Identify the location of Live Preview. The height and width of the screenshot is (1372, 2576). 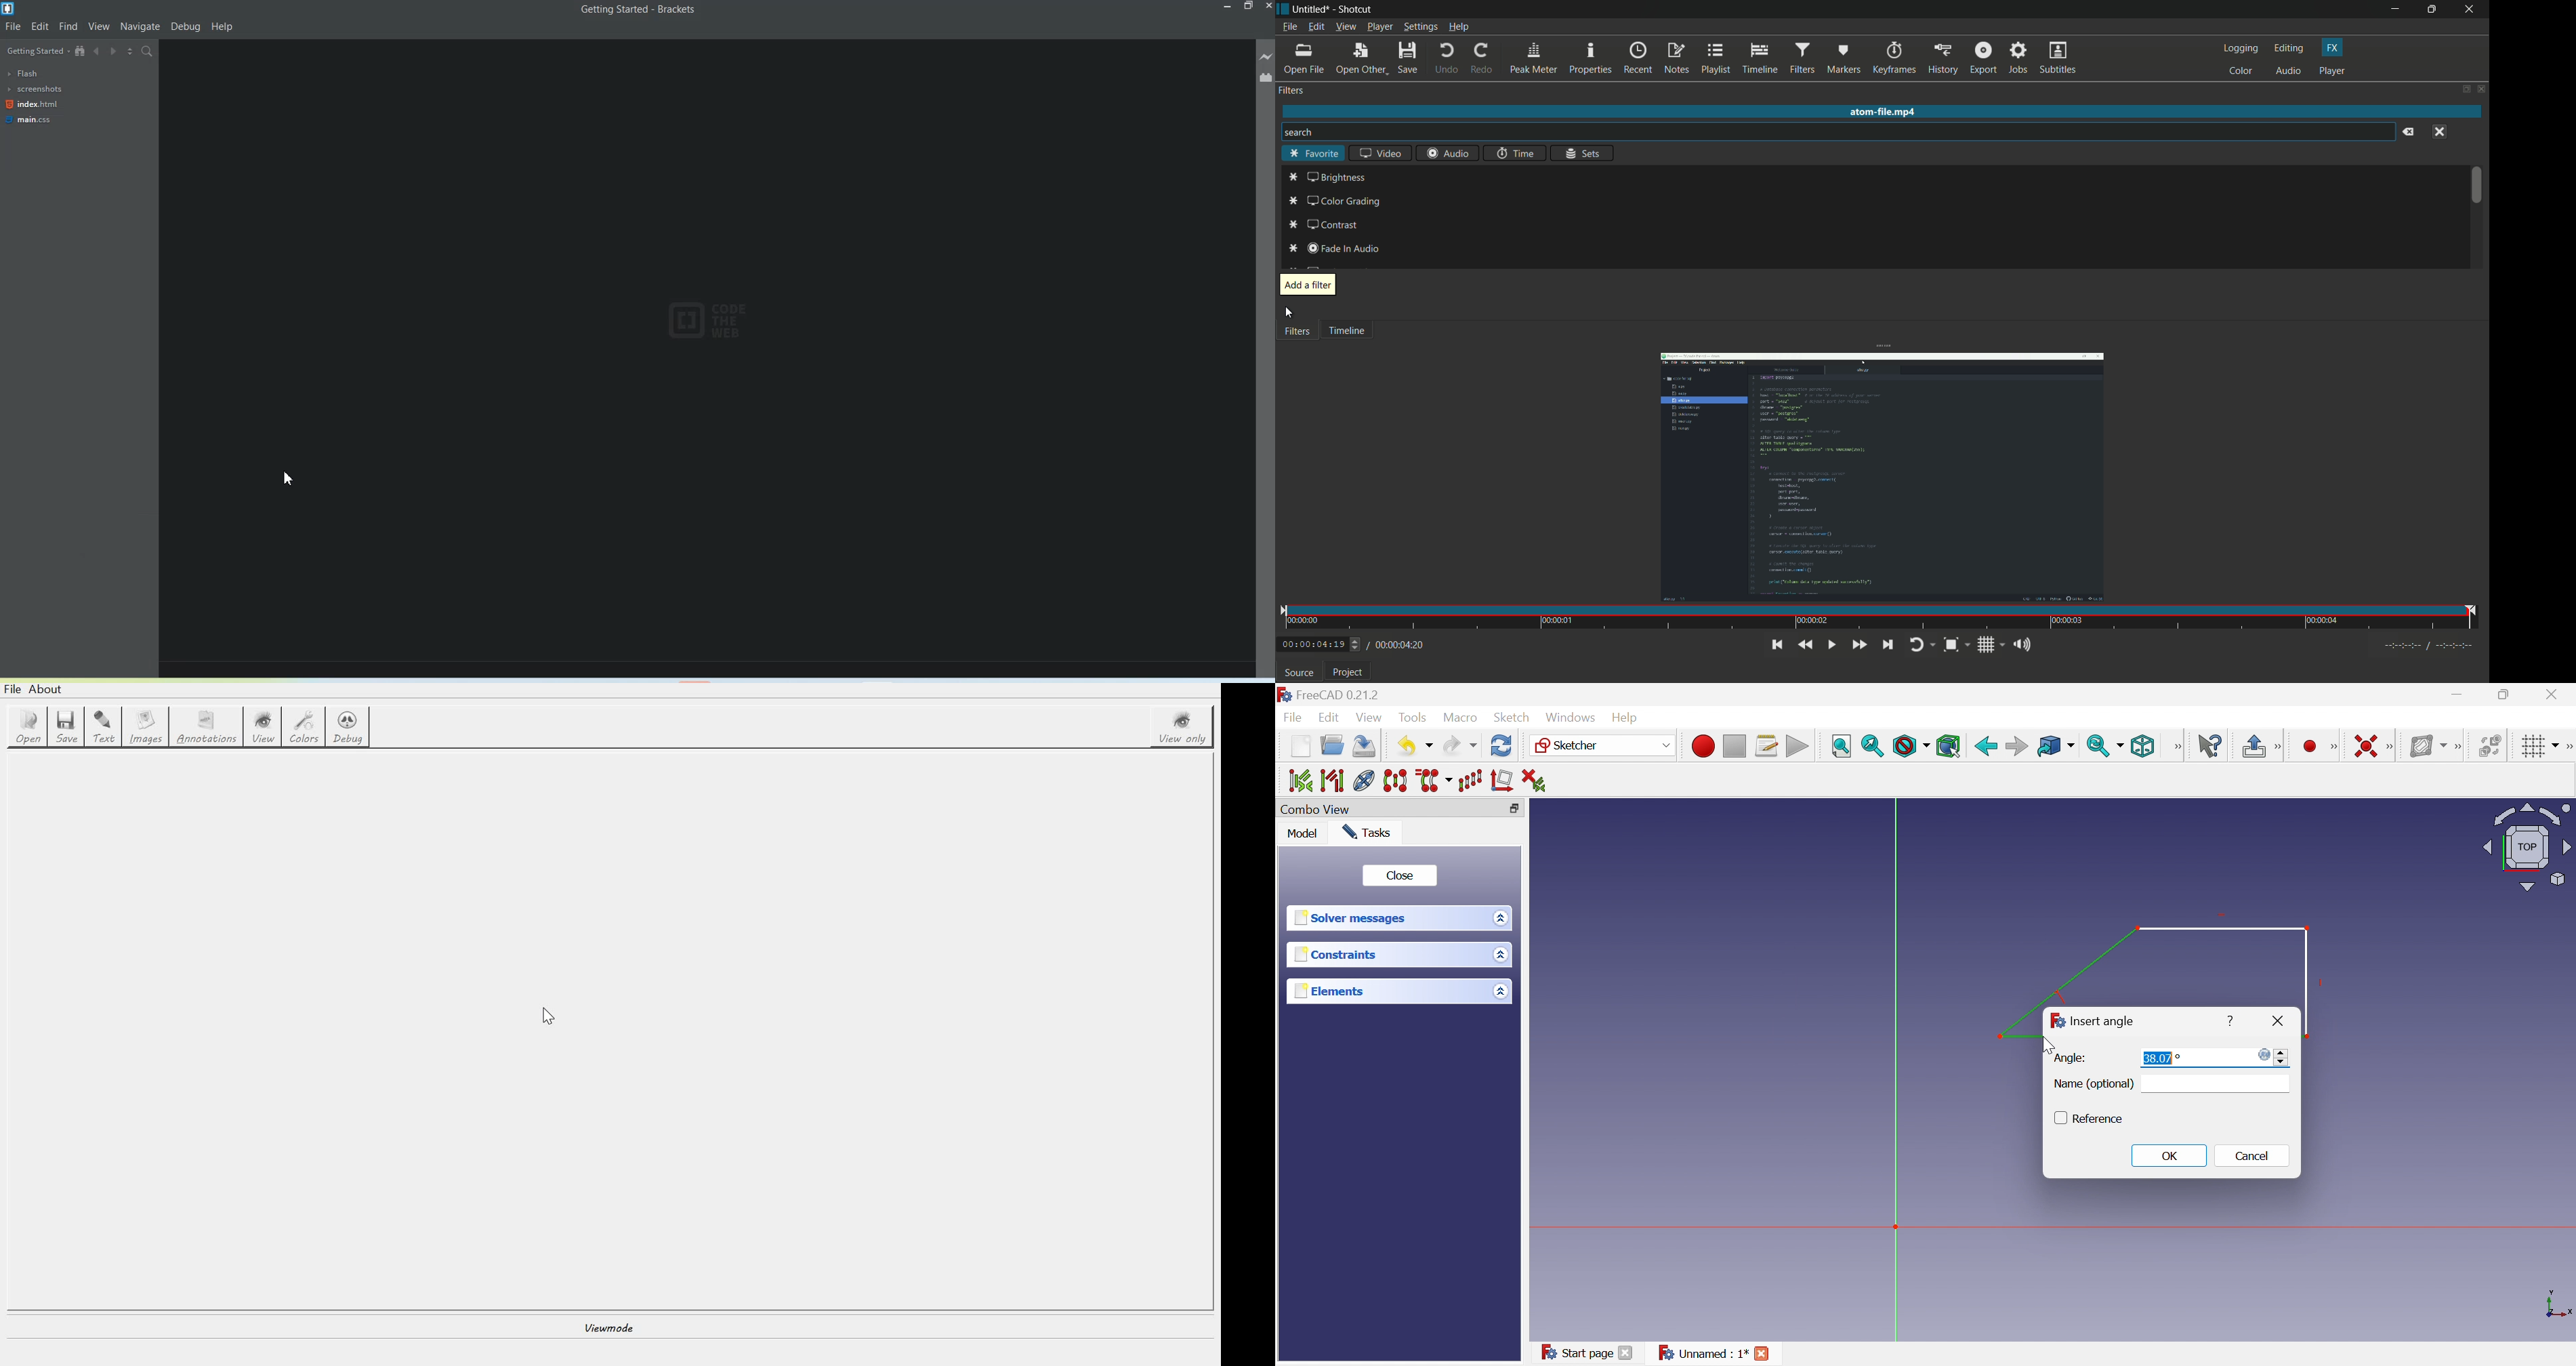
(1266, 56).